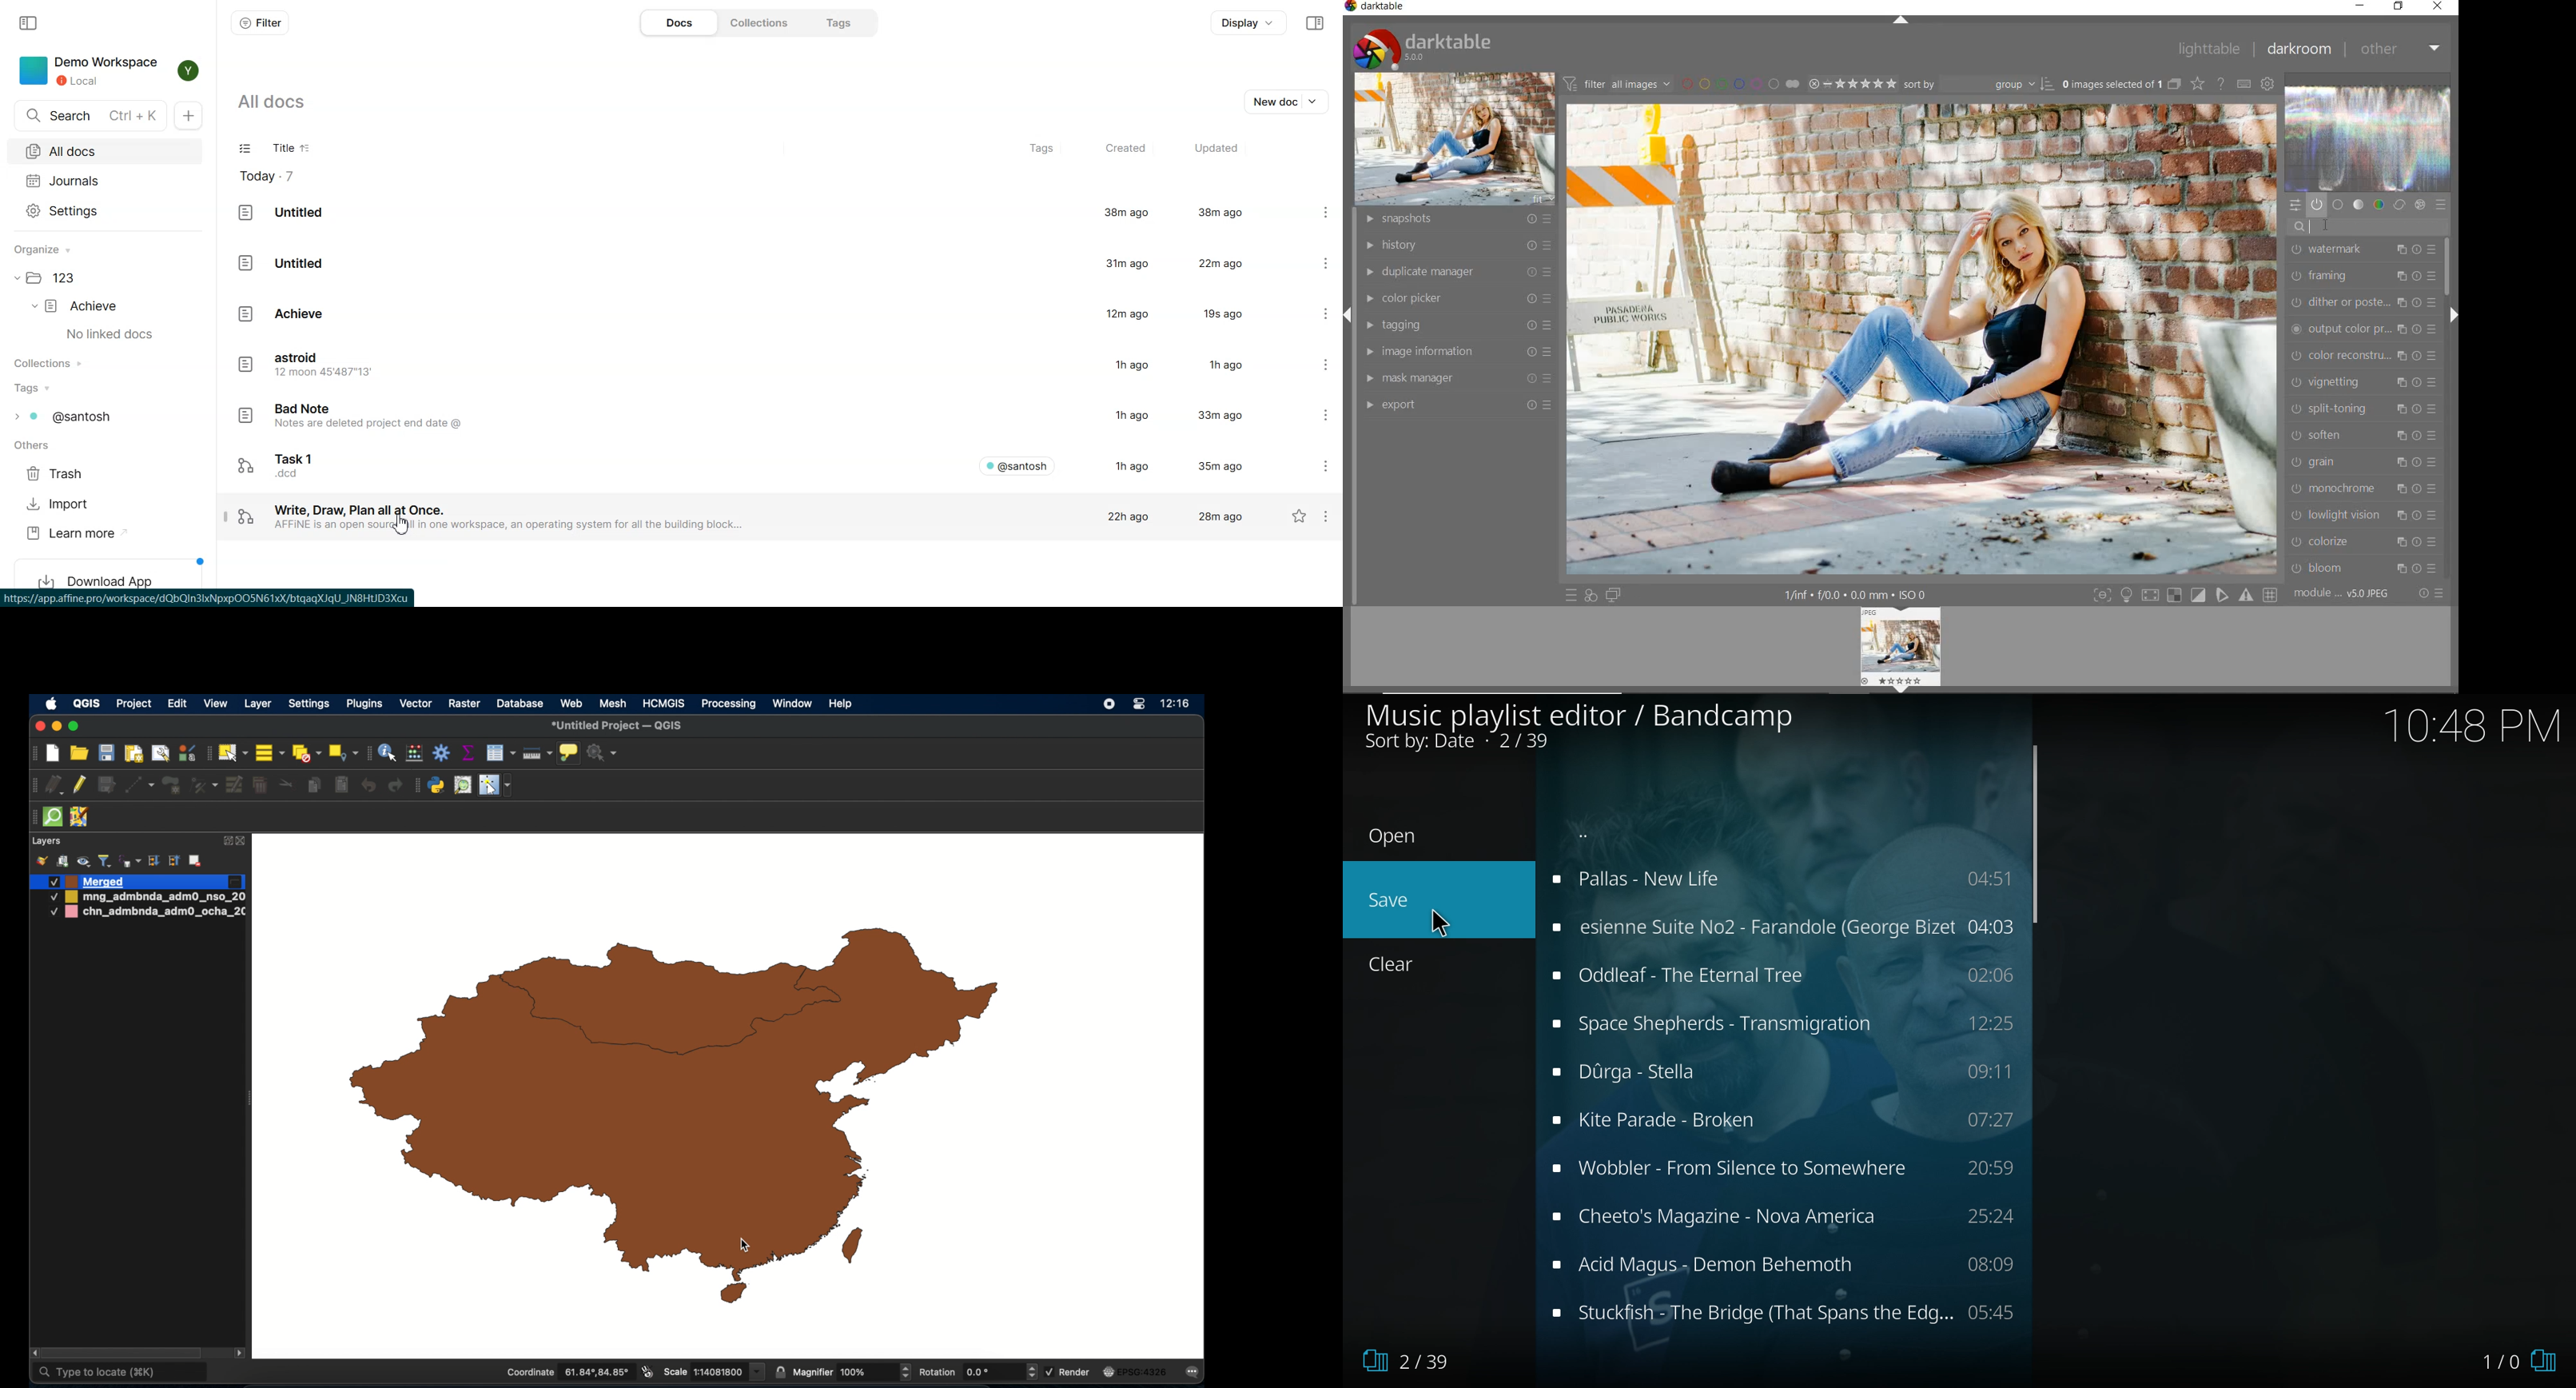  I want to click on Download App, so click(108, 572).